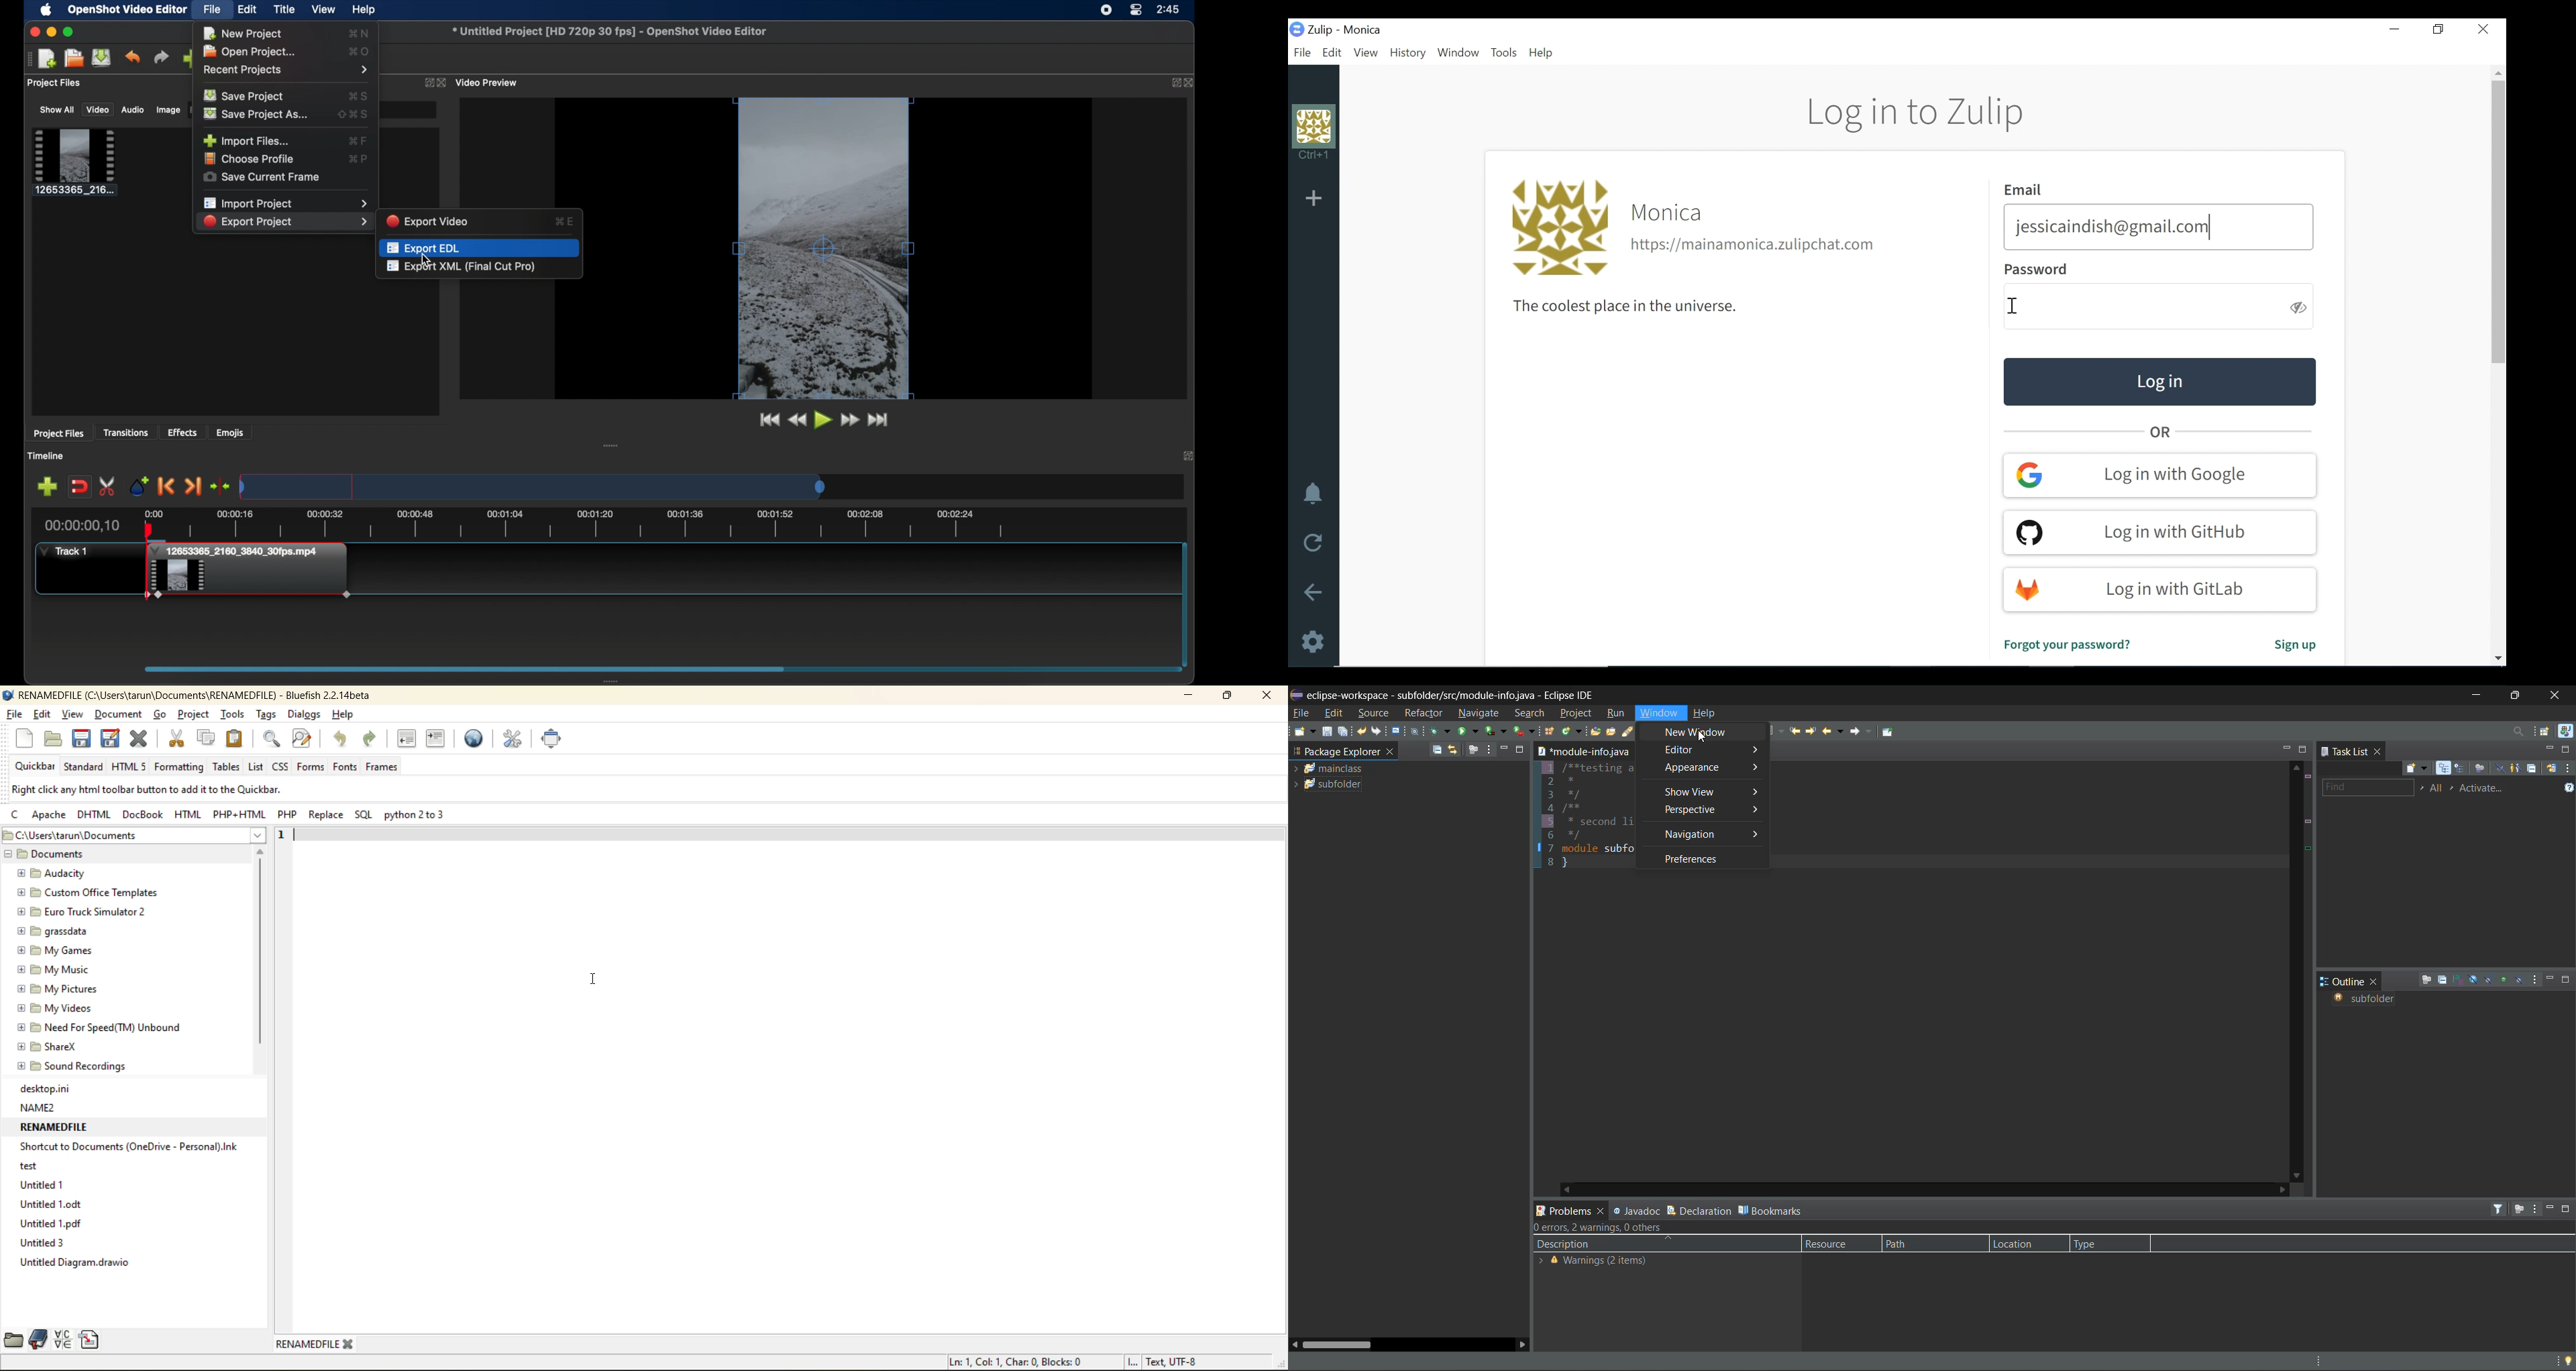  I want to click on dhtml, so click(93, 816).